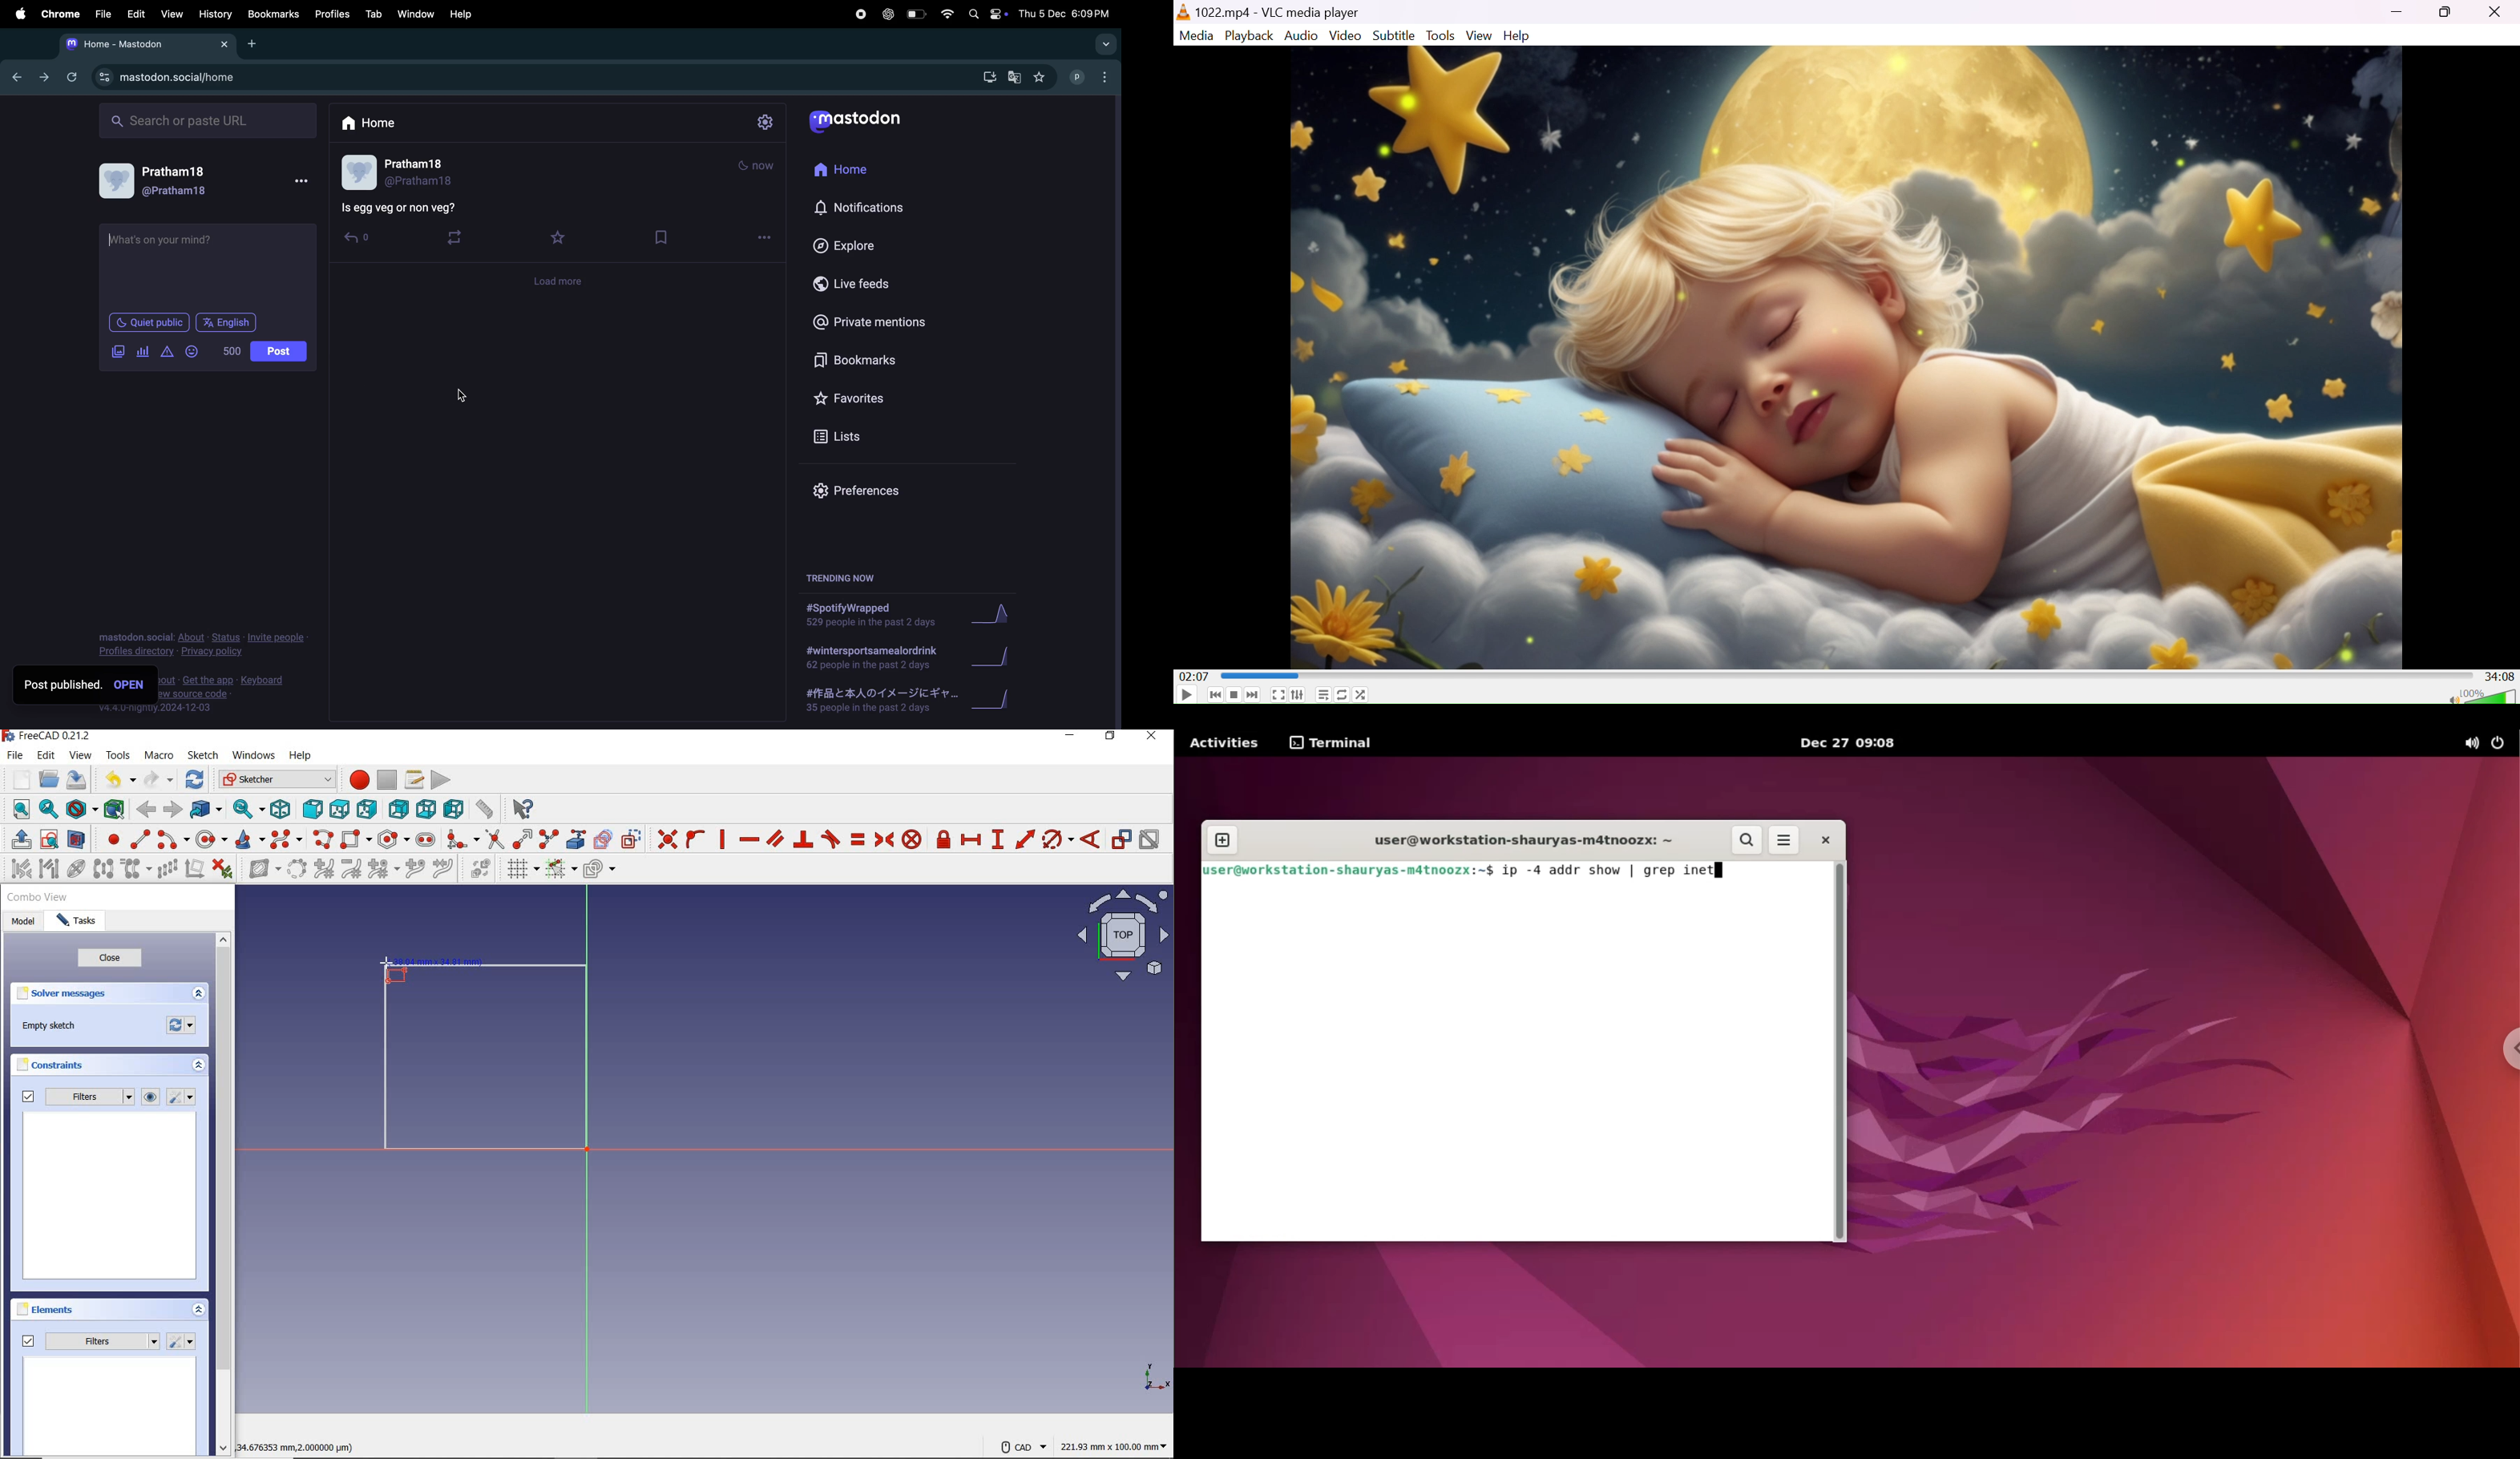 The image size is (2520, 1484). What do you see at coordinates (200, 1311) in the screenshot?
I see `expand` at bounding box center [200, 1311].